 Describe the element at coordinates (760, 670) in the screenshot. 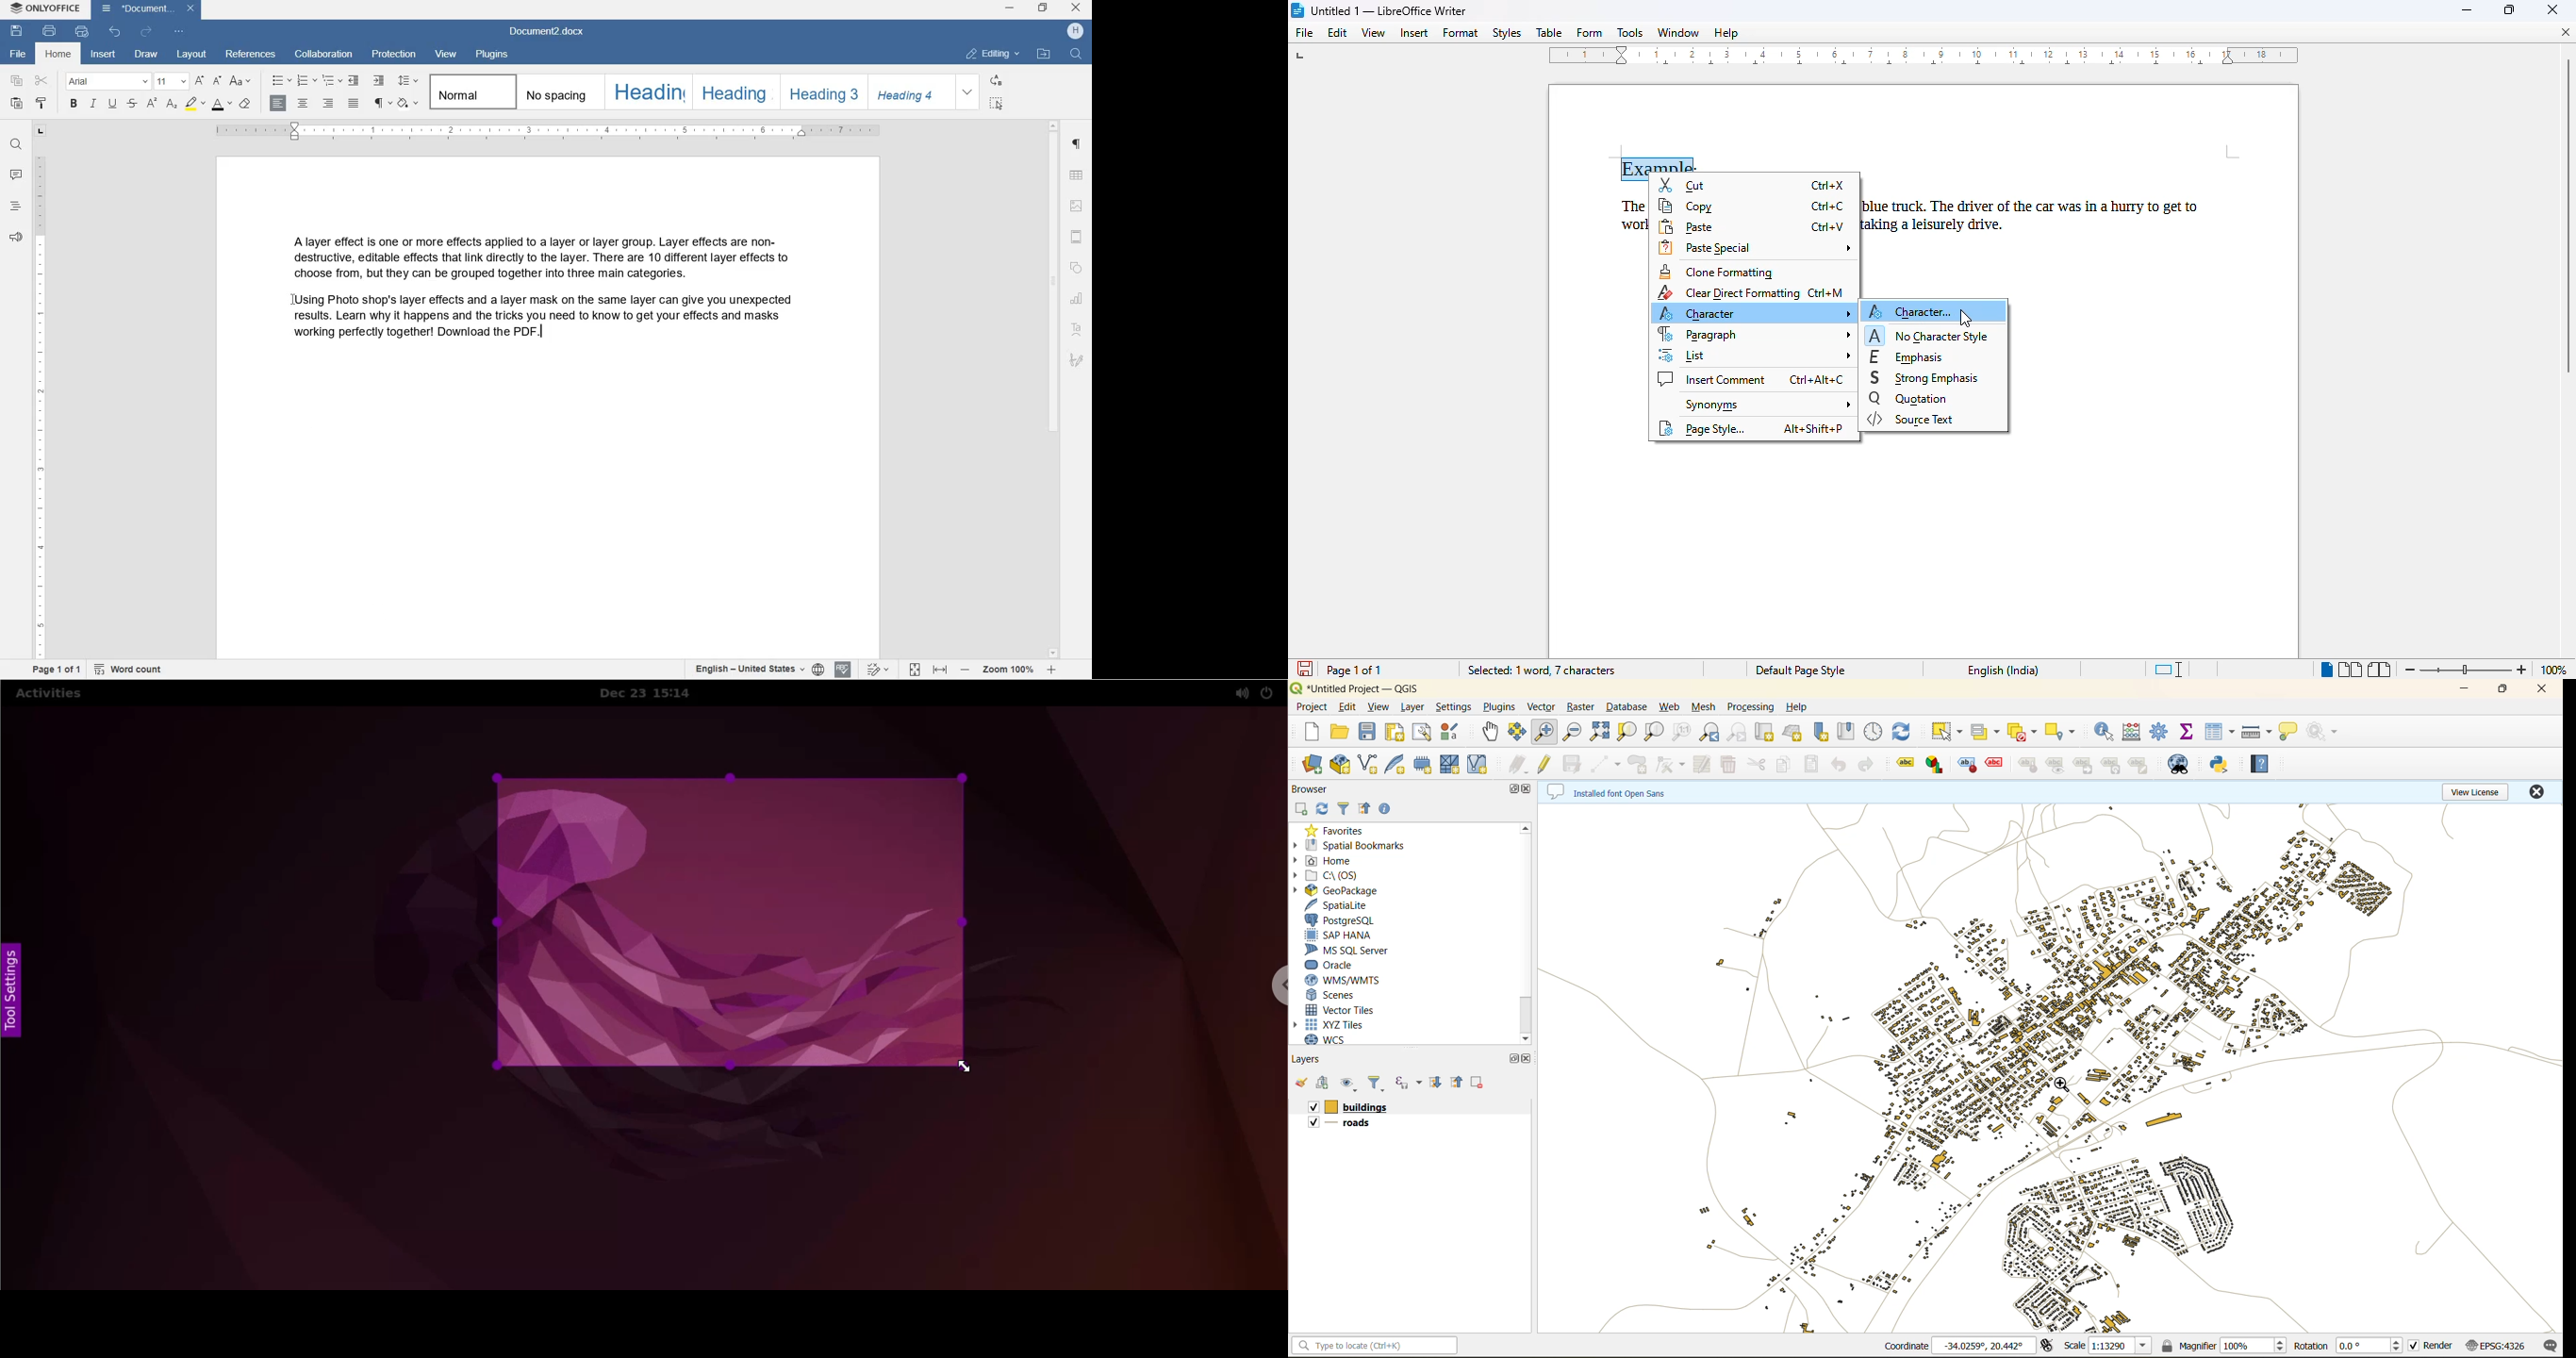

I see `SELECT TEXT OR DOCUMENT LANGUAGE` at that location.